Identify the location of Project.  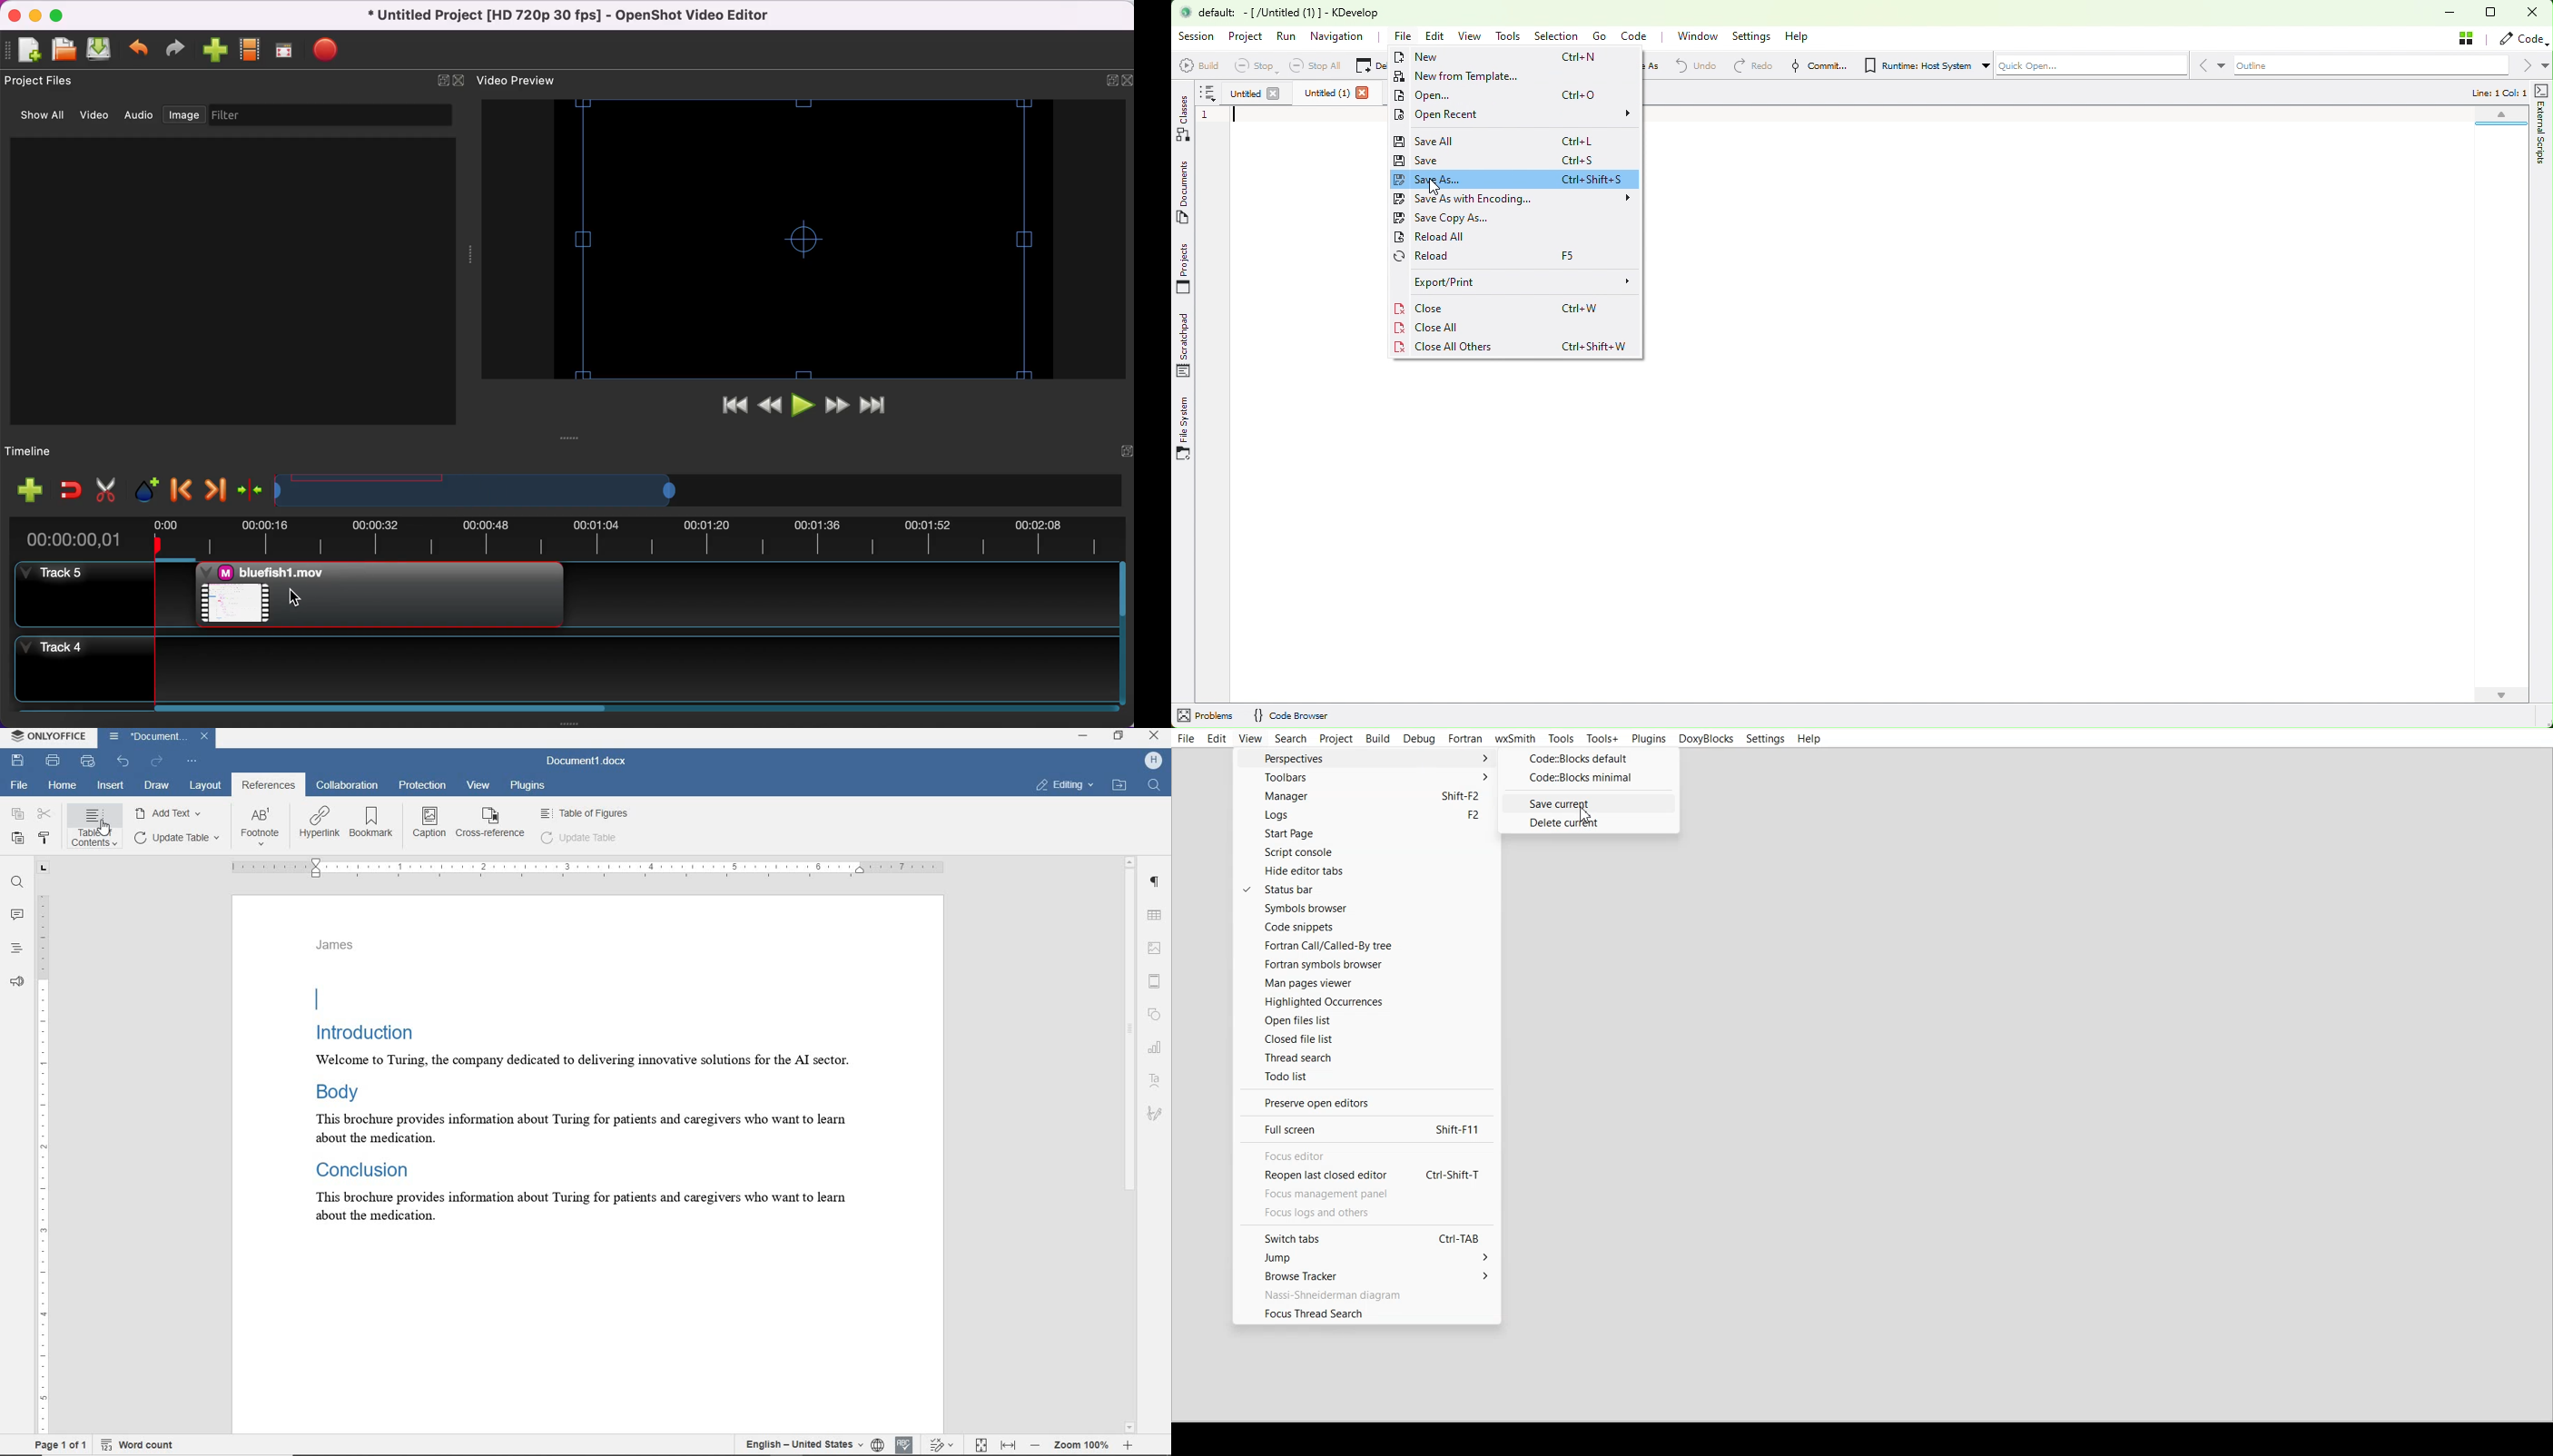
(1337, 740).